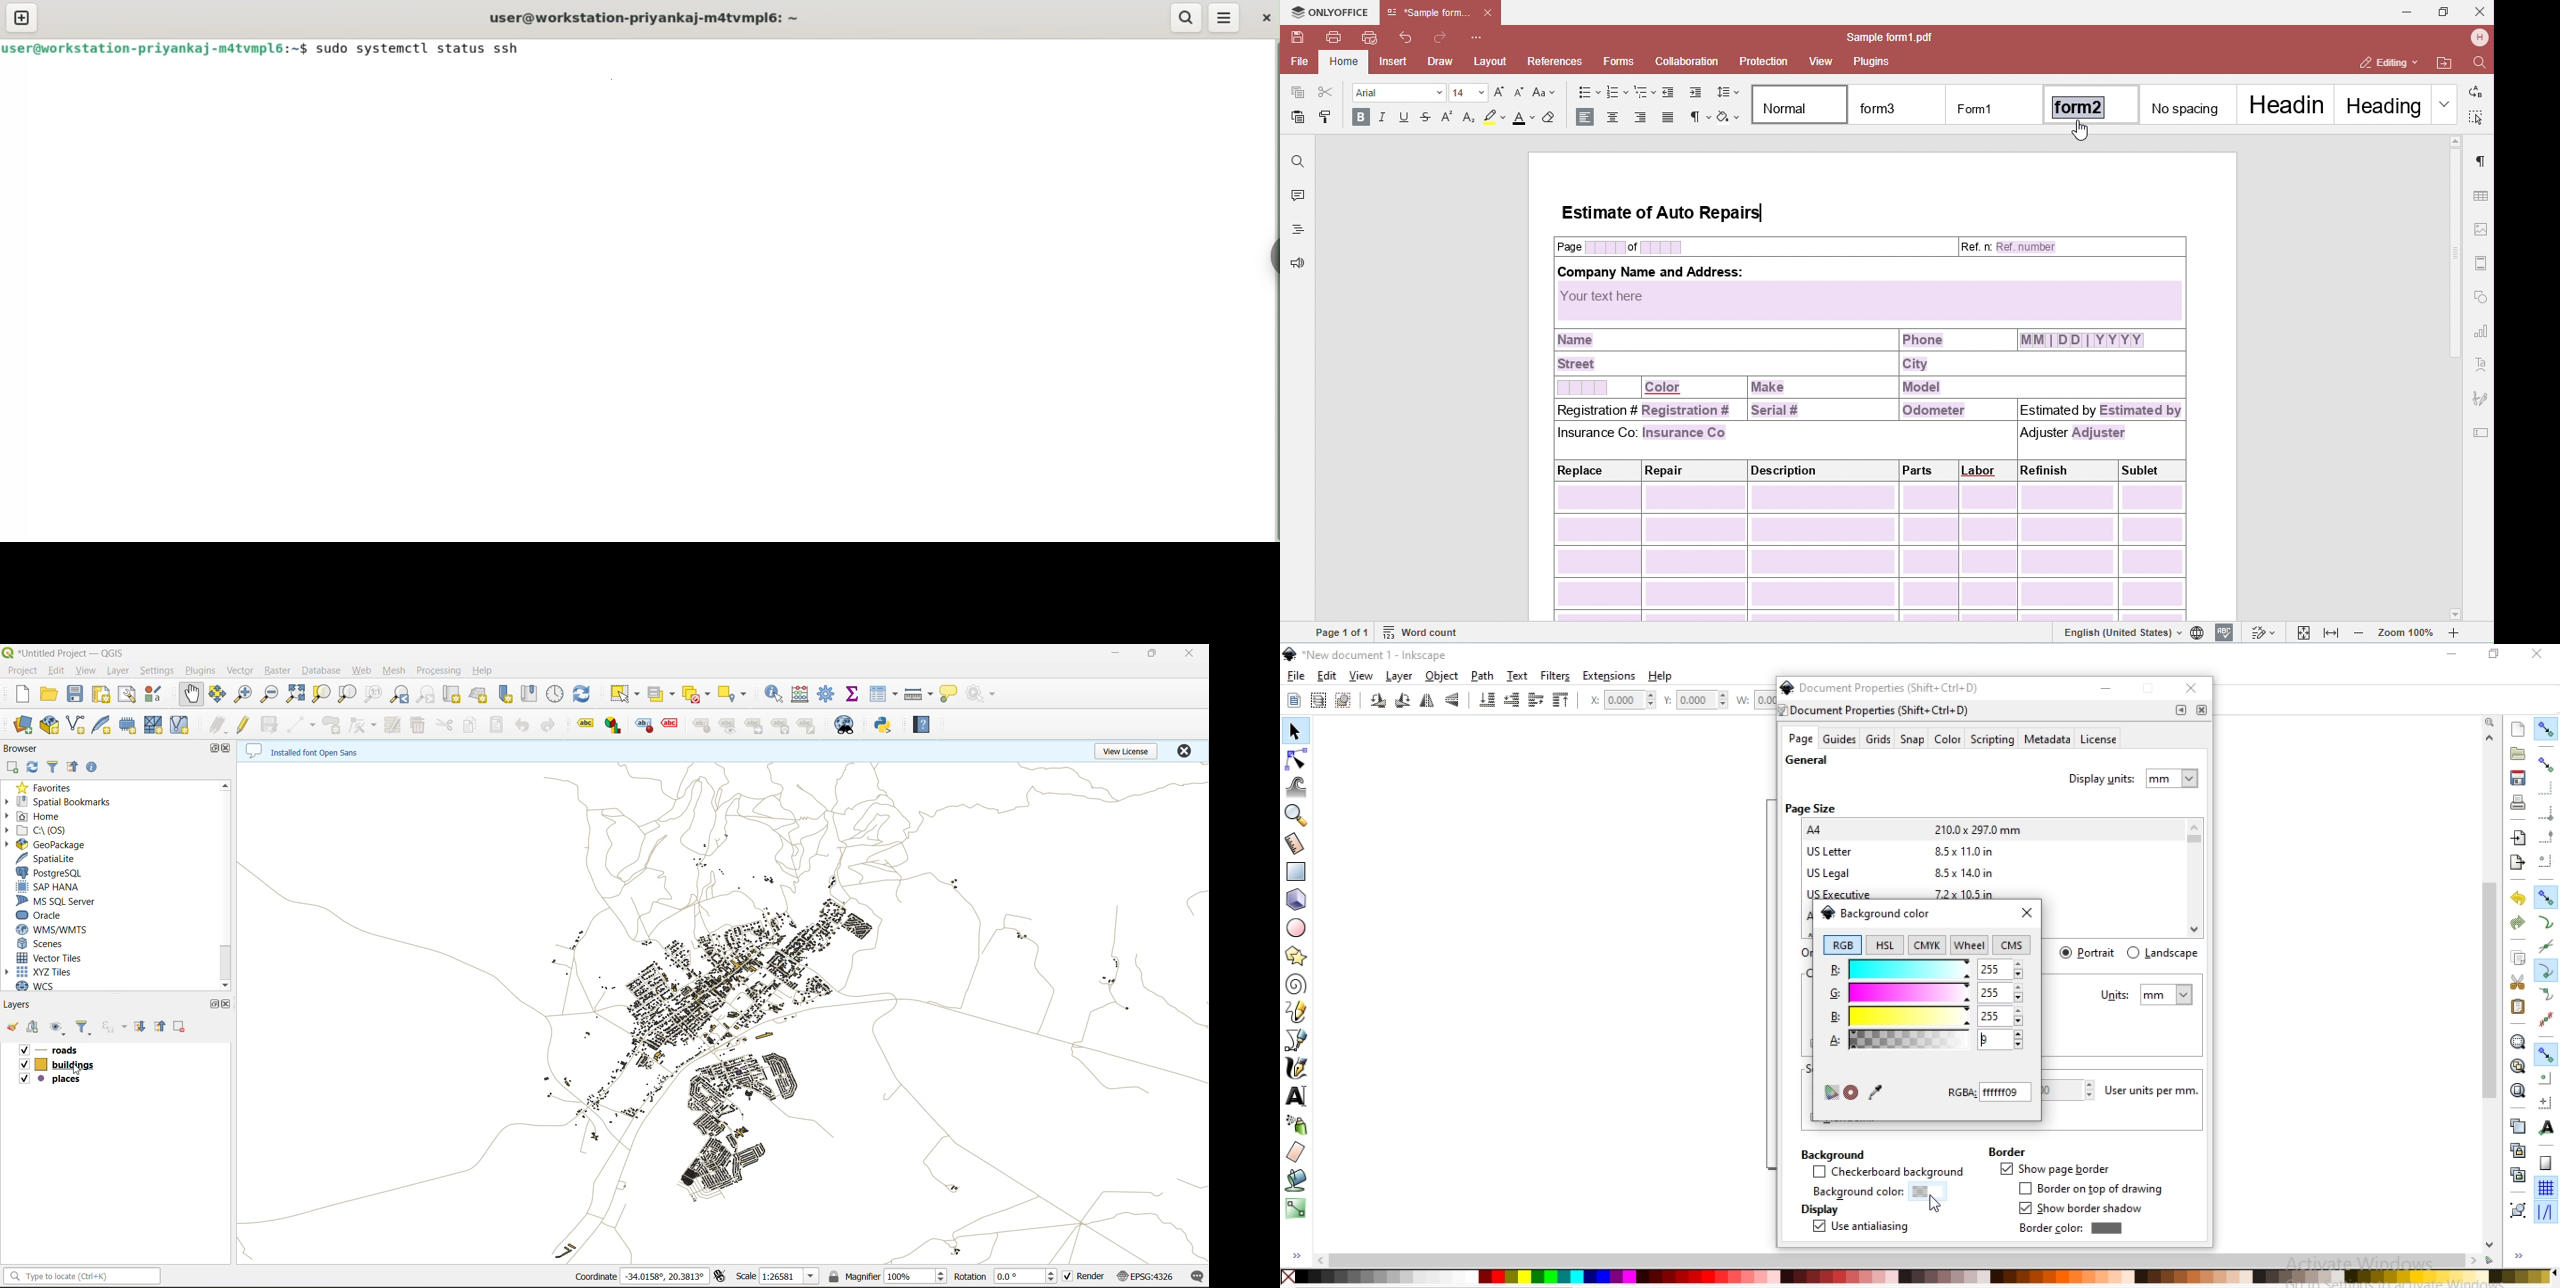  What do you see at coordinates (1442, 676) in the screenshot?
I see `object` at bounding box center [1442, 676].